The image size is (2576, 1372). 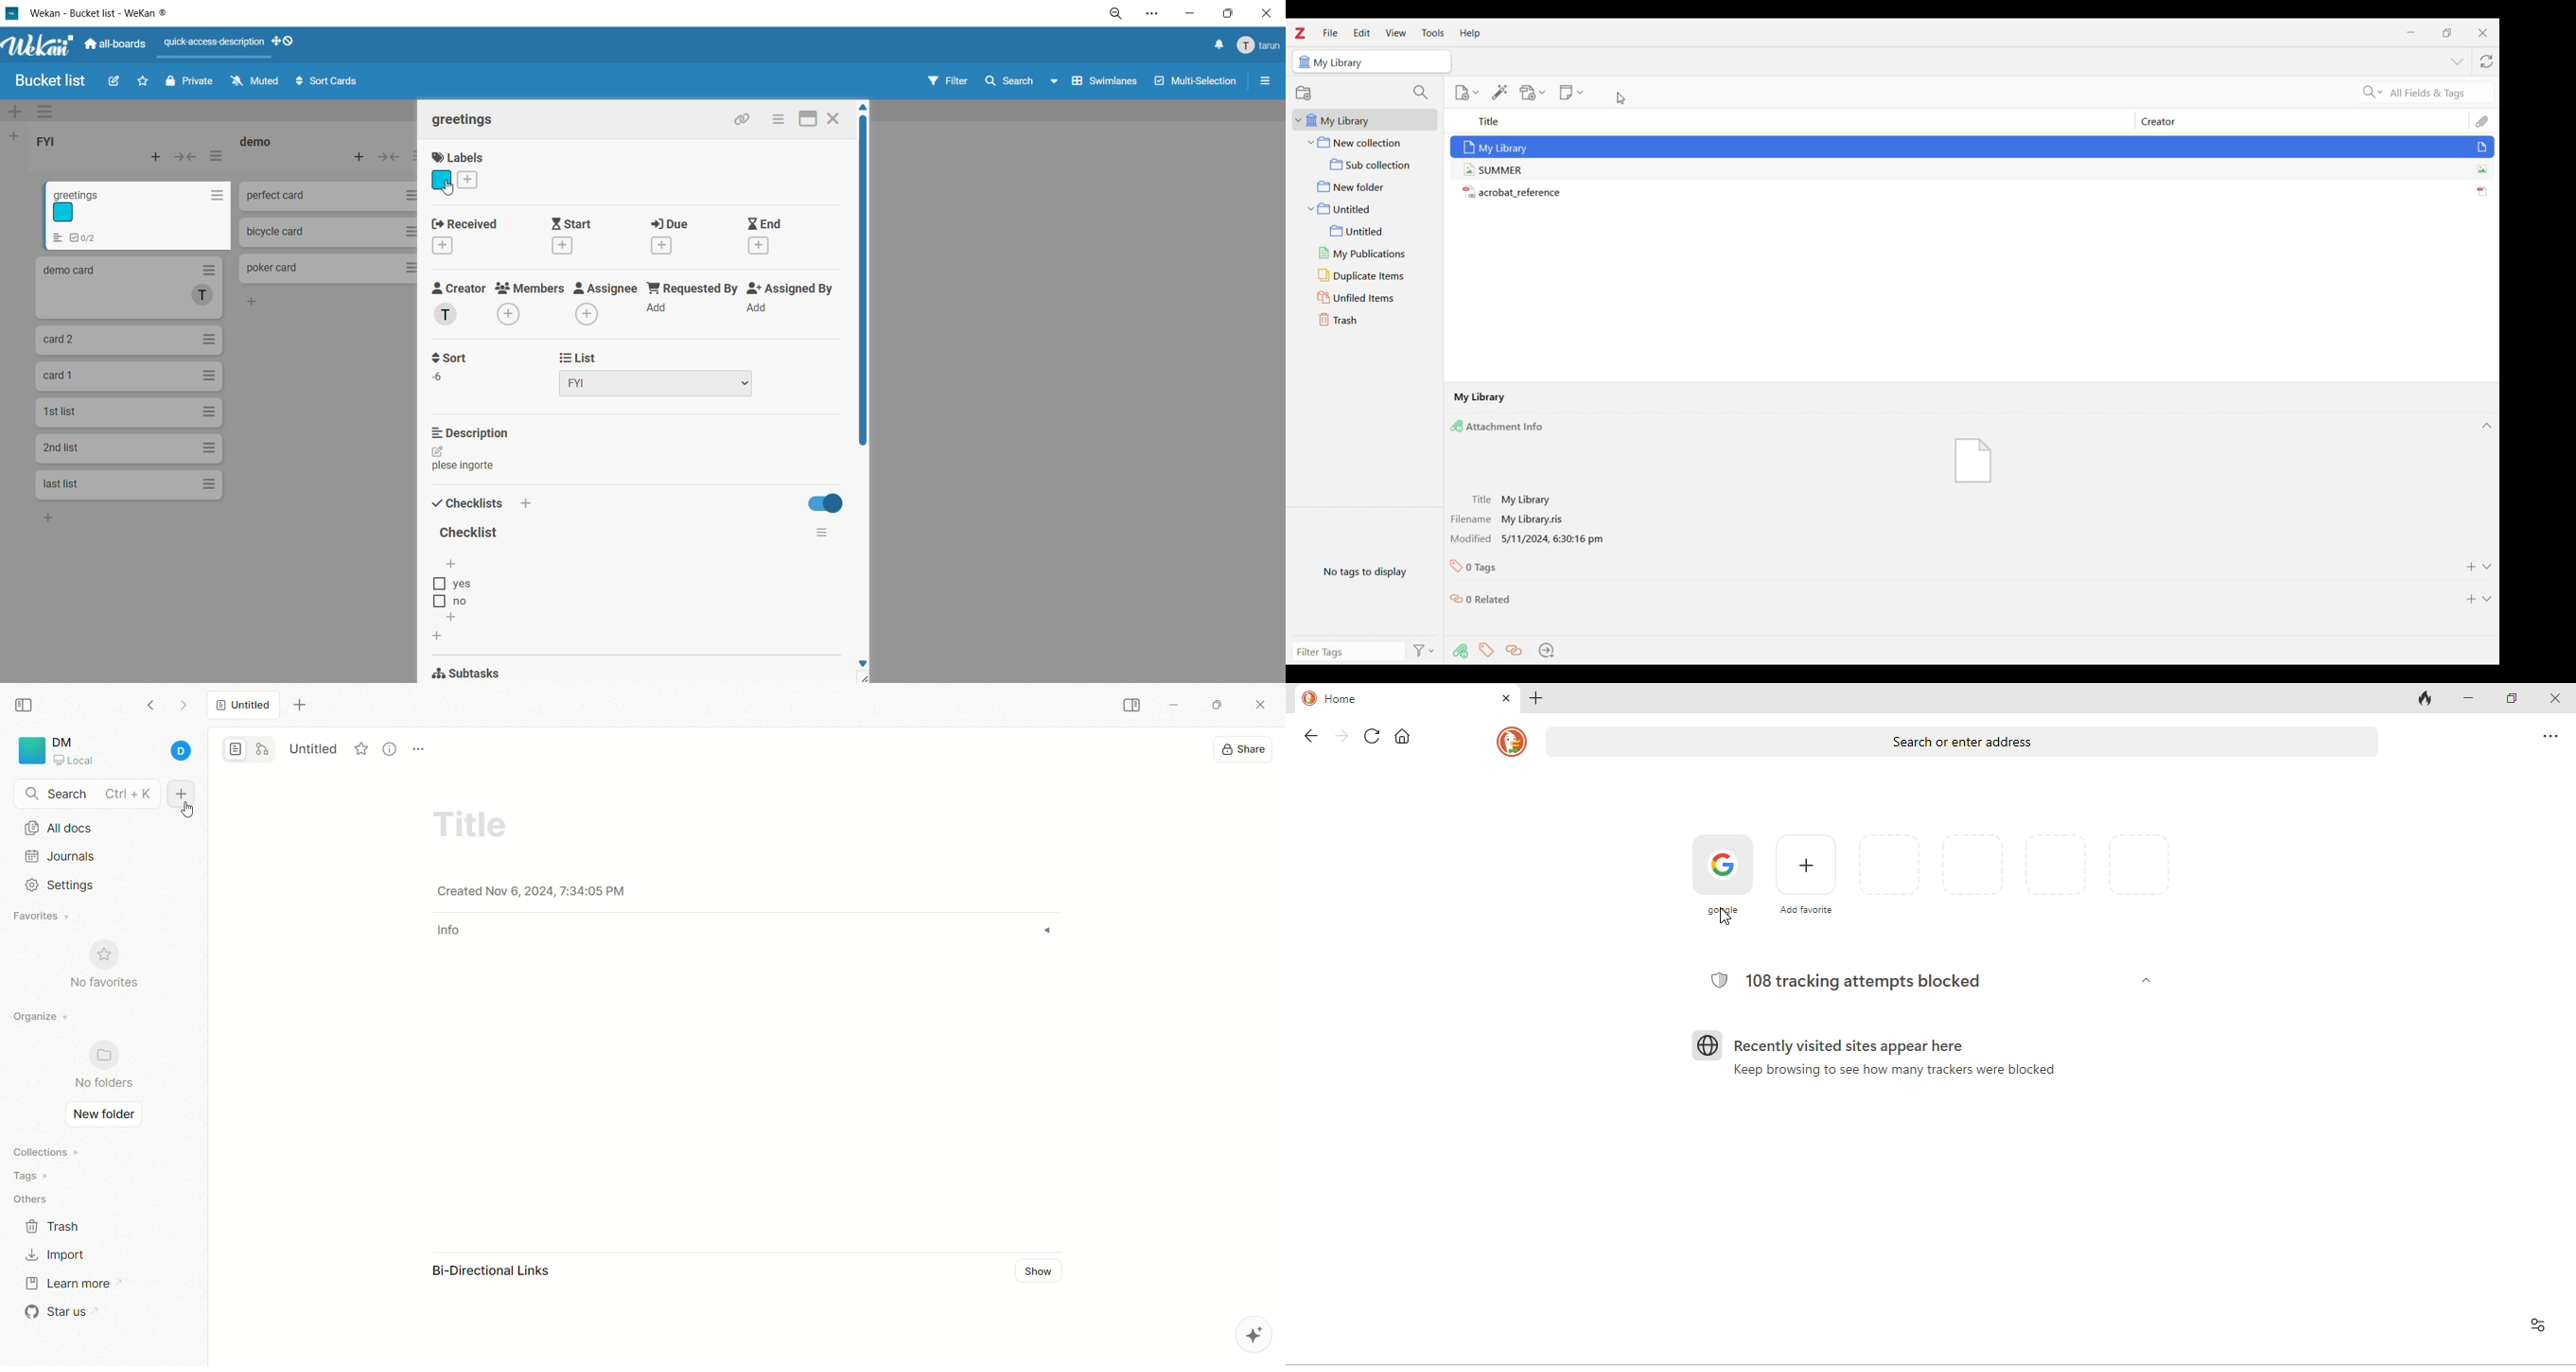 I want to click on Keep browsing to see how many trackers were blocked, so click(x=1897, y=1070).